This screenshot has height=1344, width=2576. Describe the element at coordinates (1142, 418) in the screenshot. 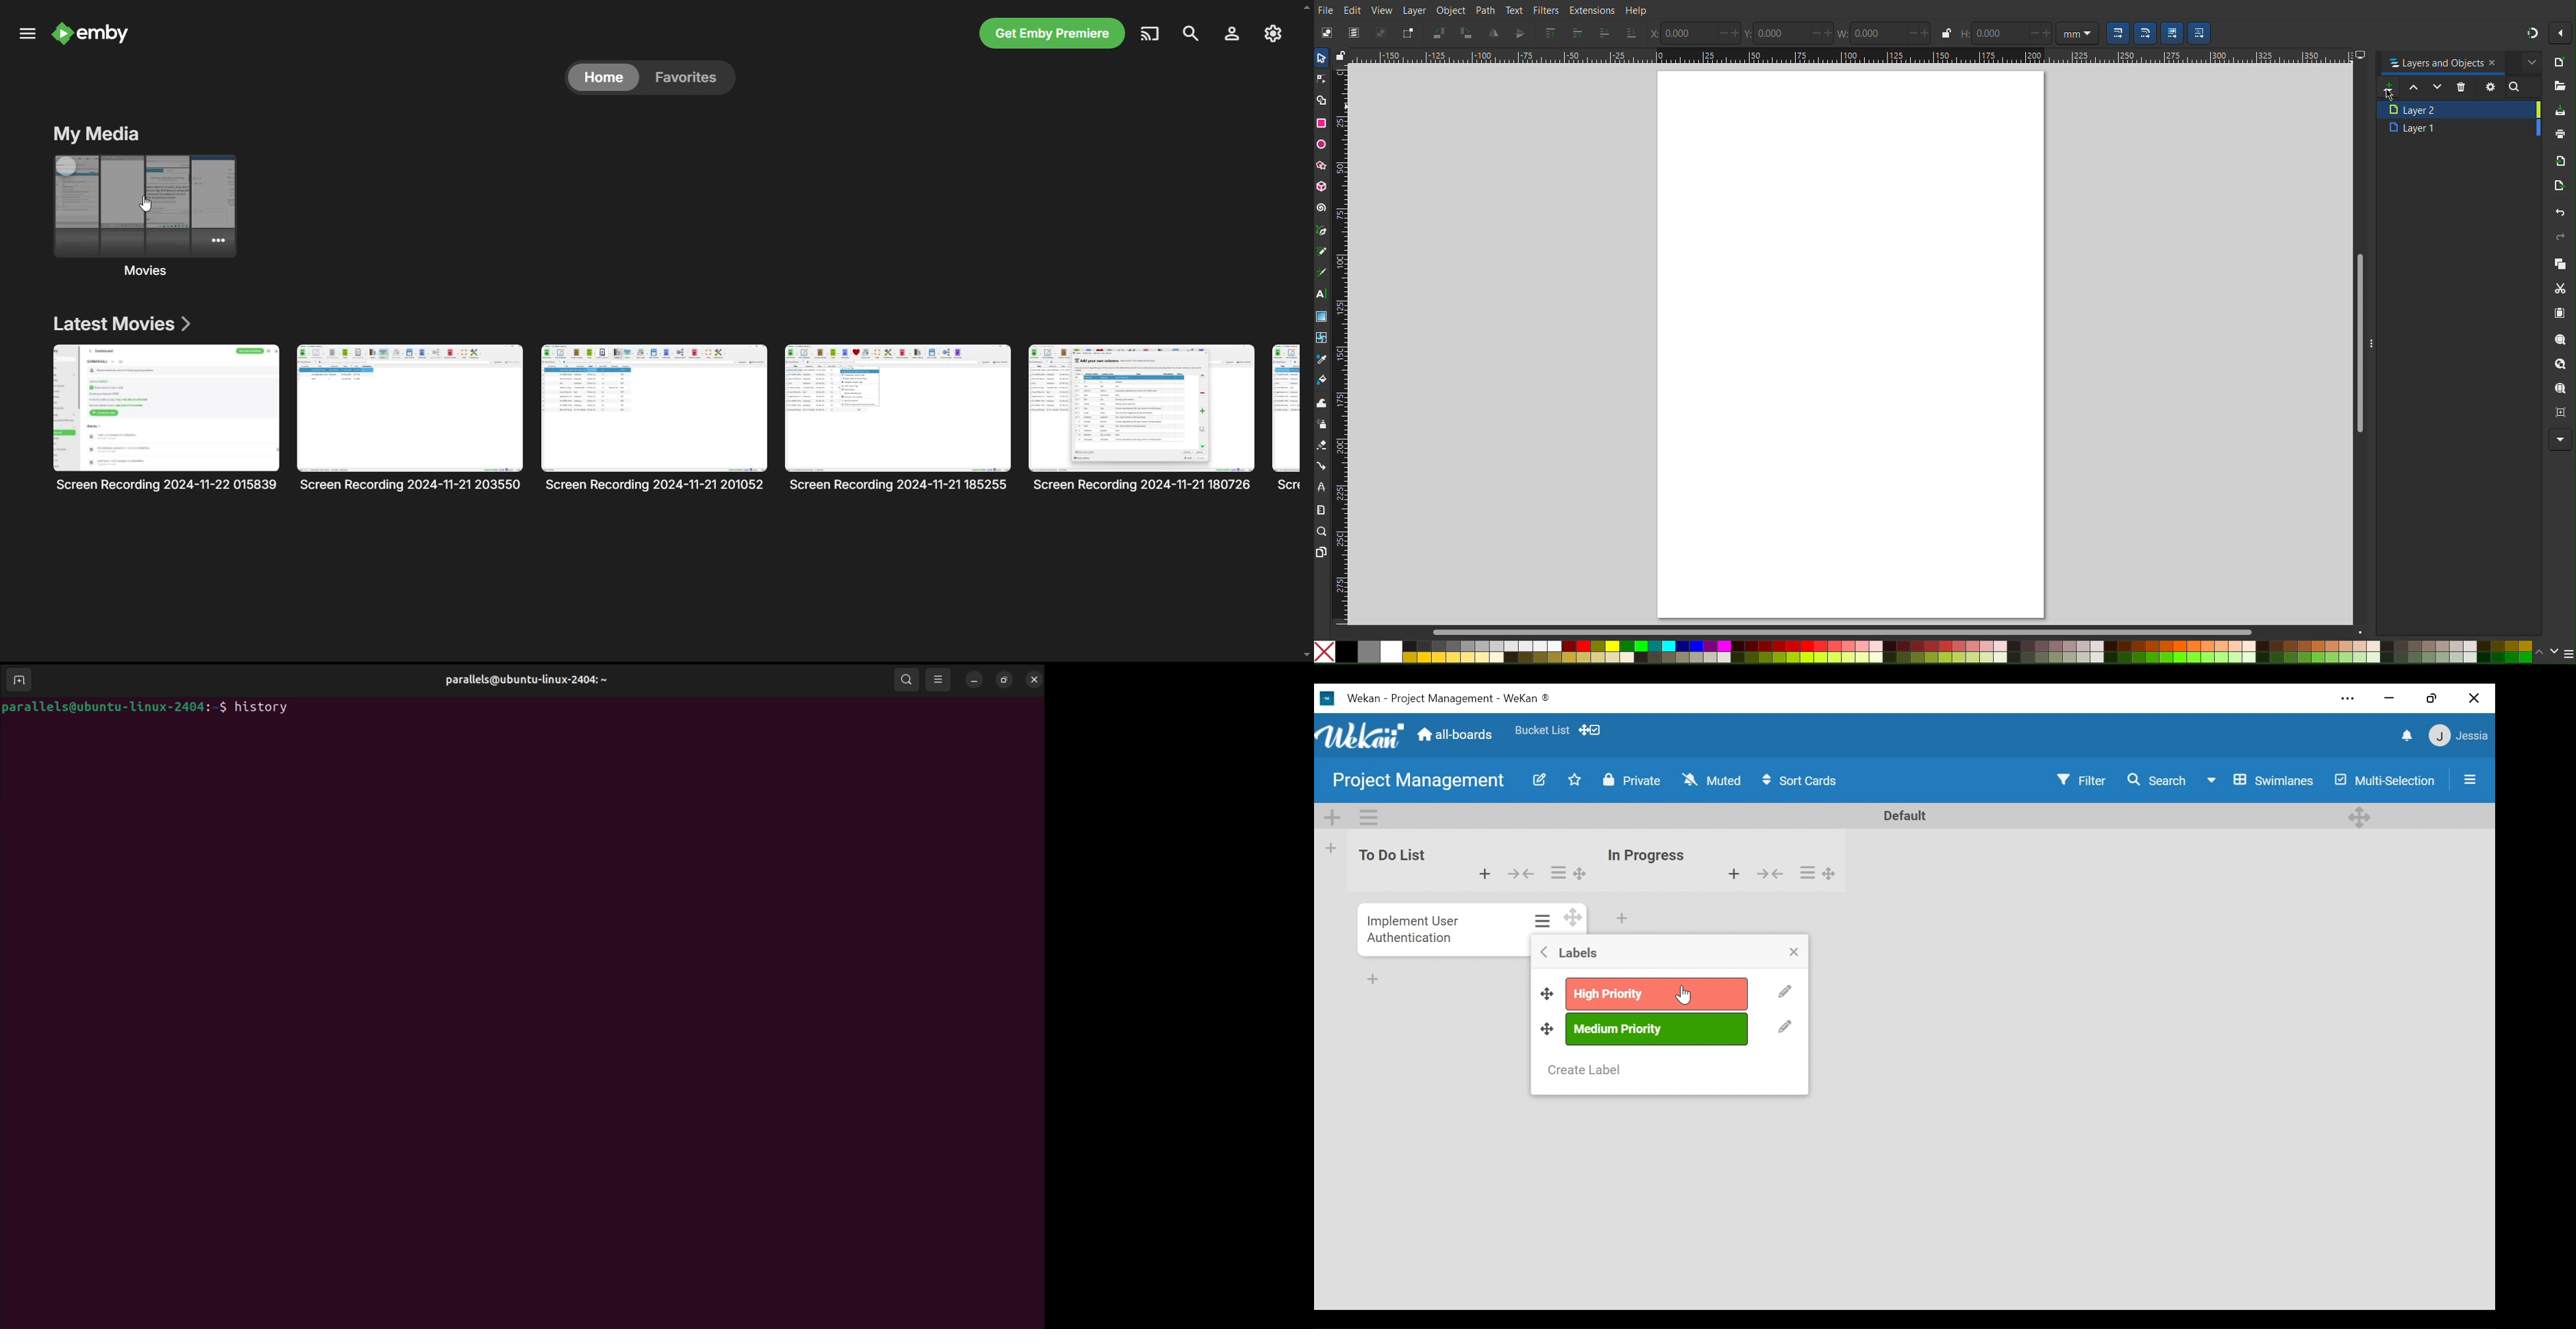

I see `Screen Recording 2024-11-21180726` at that location.